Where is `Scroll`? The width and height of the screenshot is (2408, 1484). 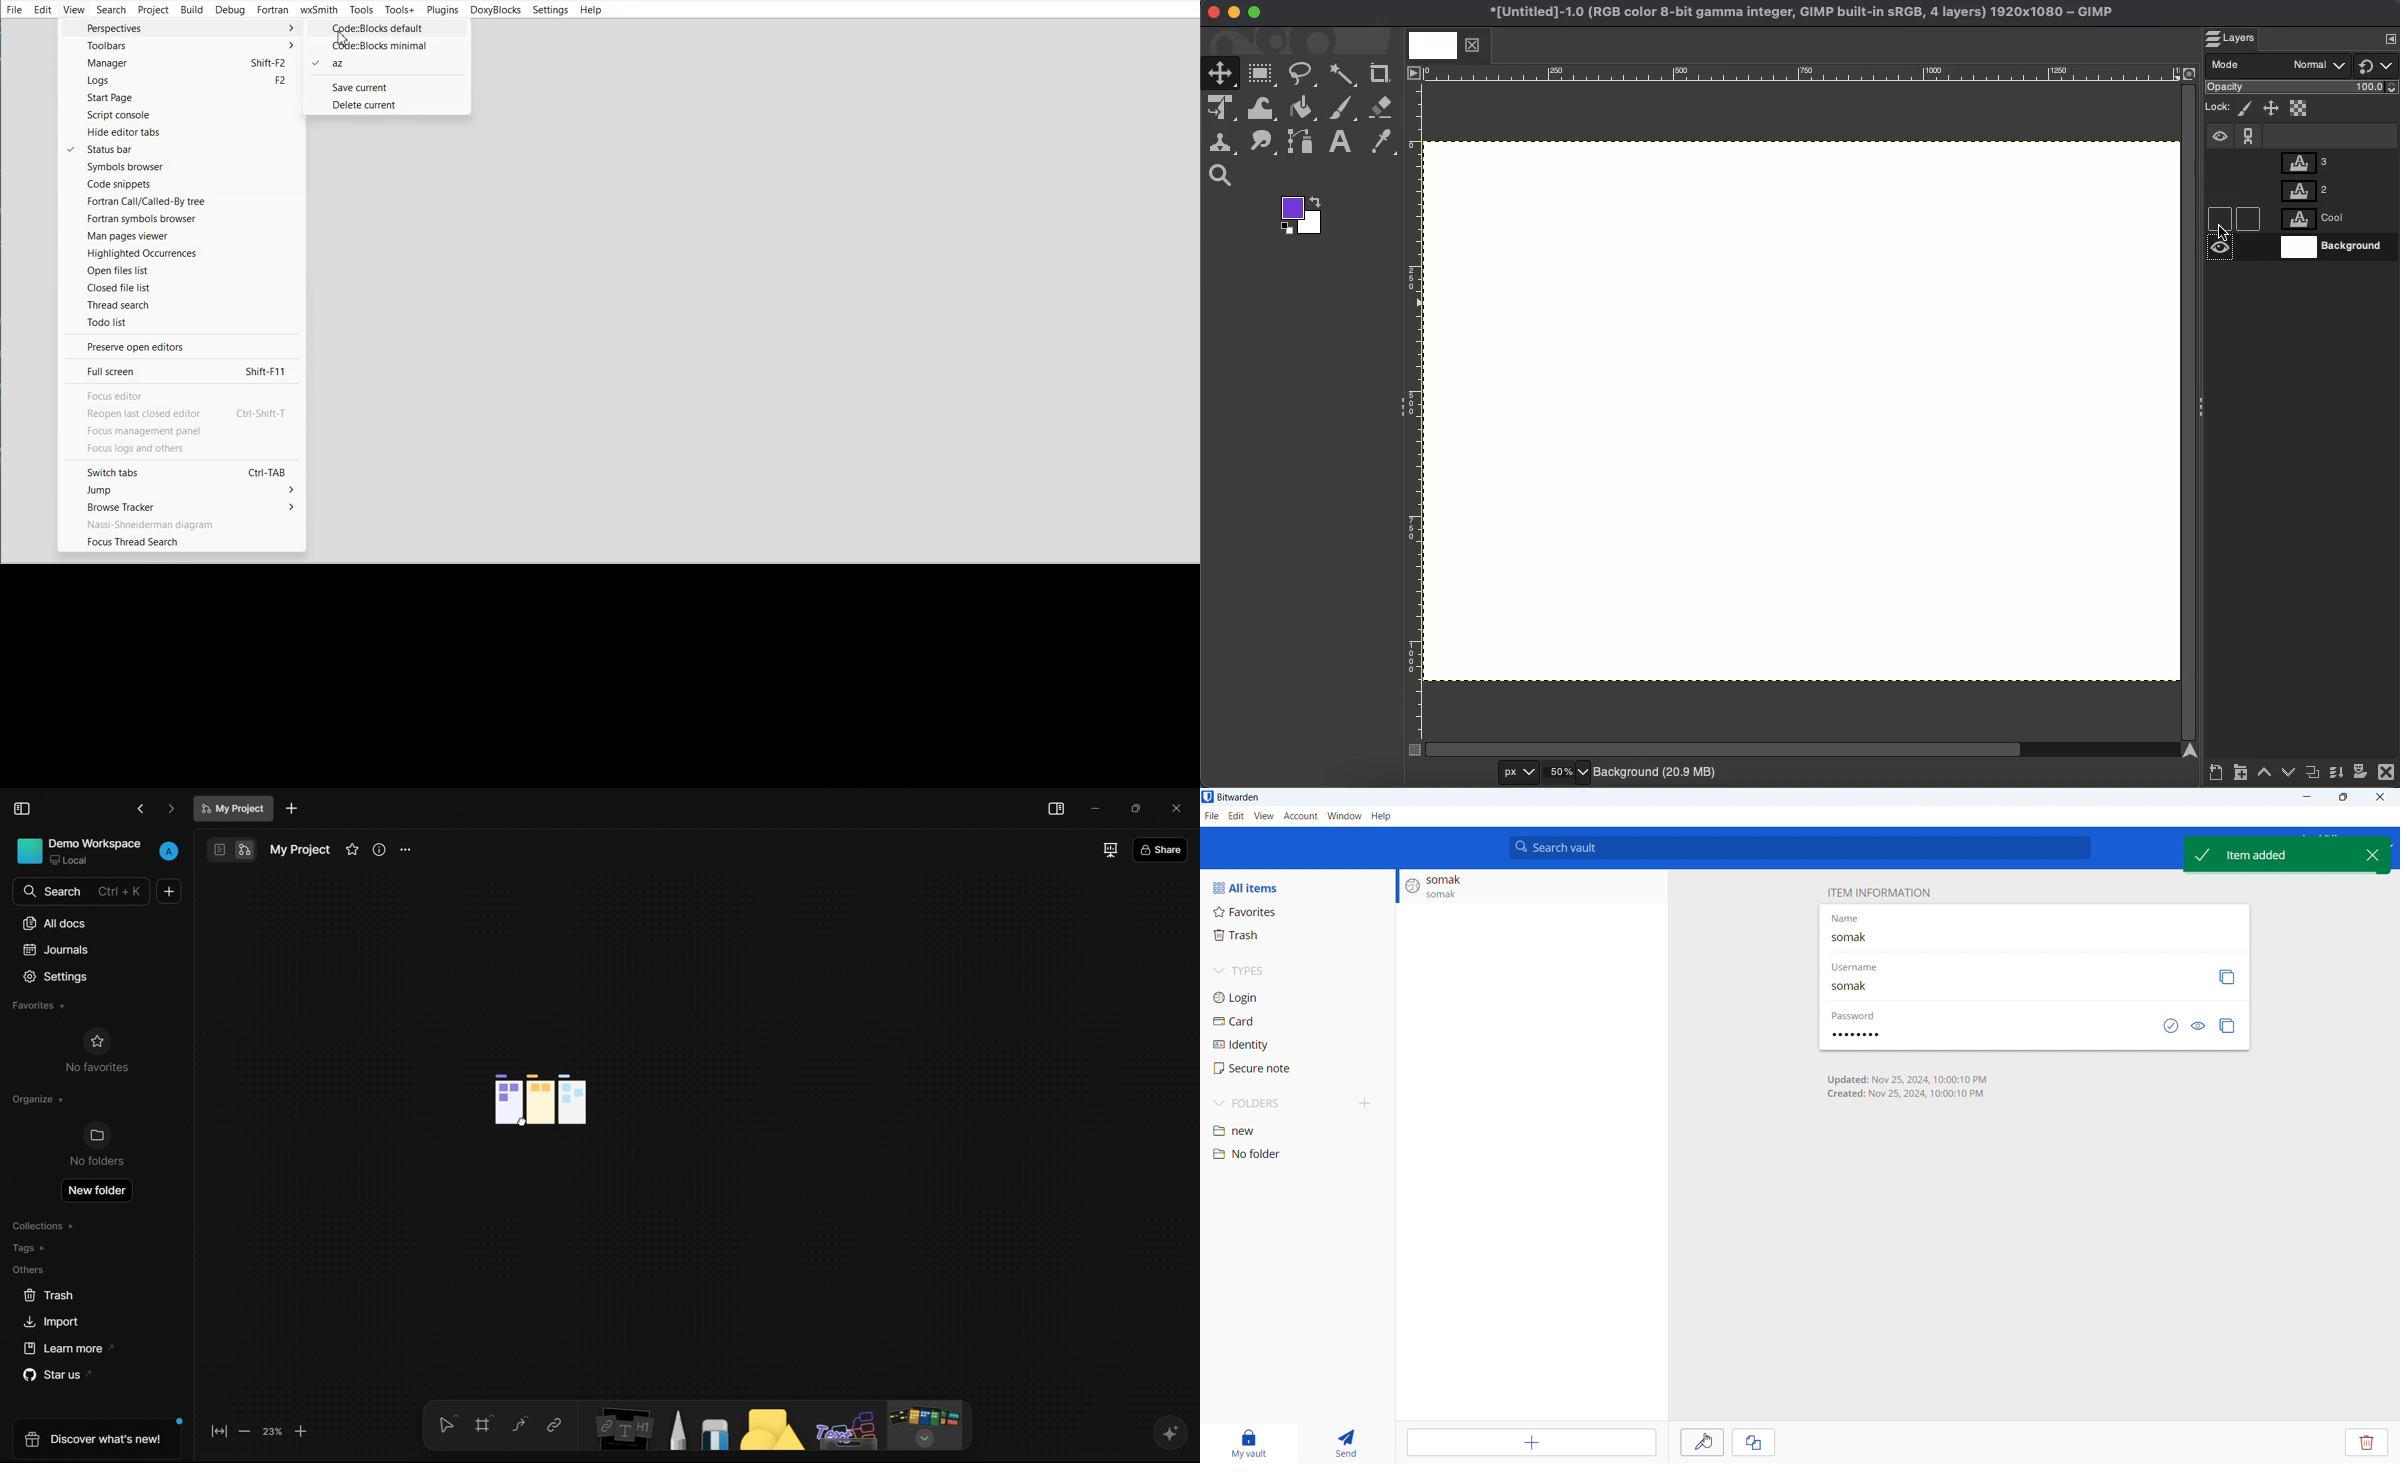
Scroll is located at coordinates (2188, 409).